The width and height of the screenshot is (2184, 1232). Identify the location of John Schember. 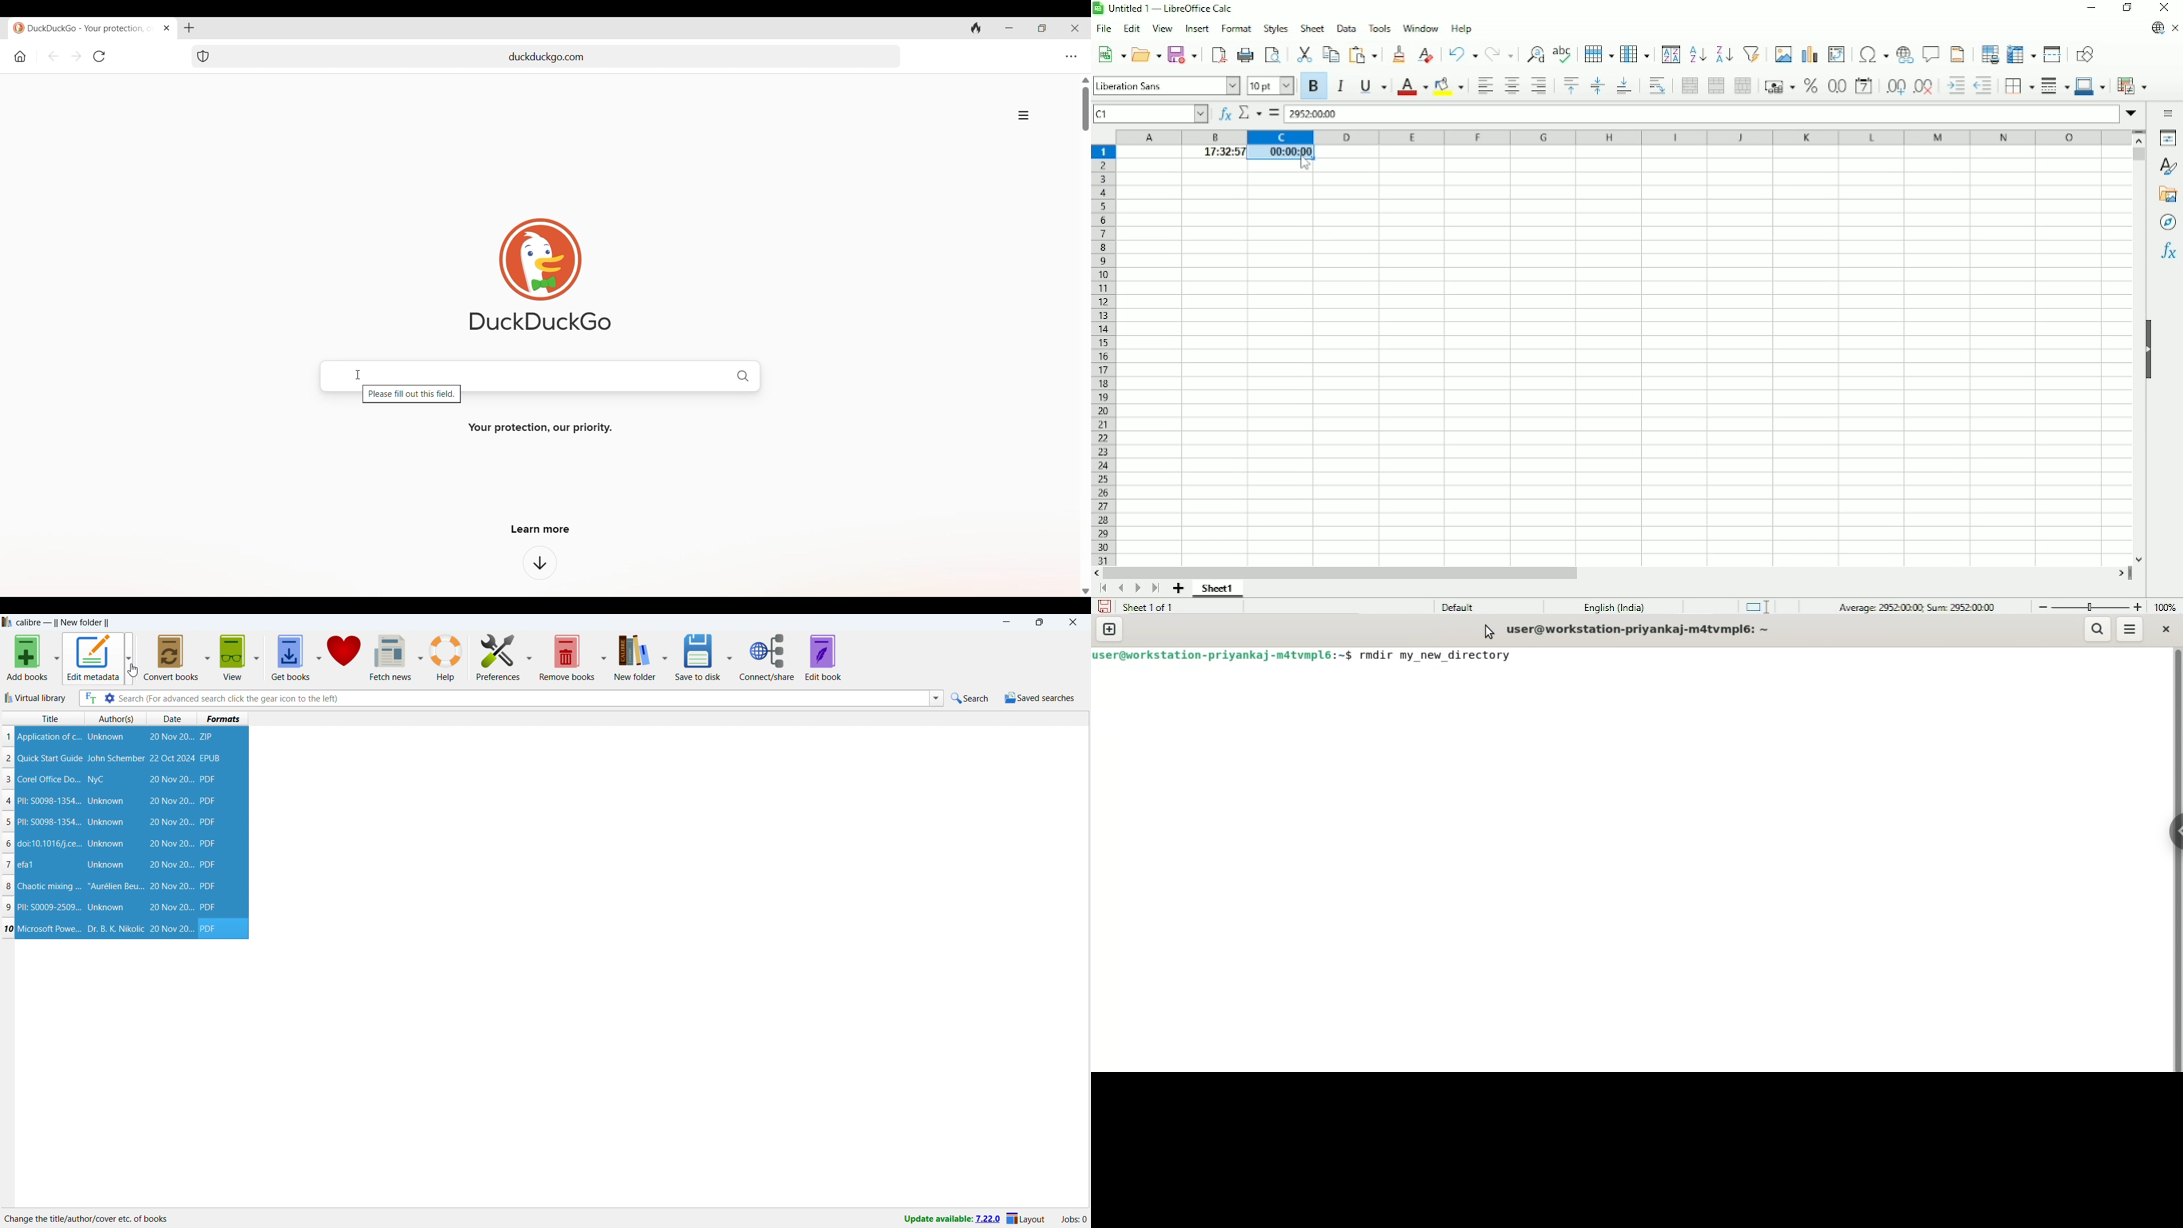
(116, 759).